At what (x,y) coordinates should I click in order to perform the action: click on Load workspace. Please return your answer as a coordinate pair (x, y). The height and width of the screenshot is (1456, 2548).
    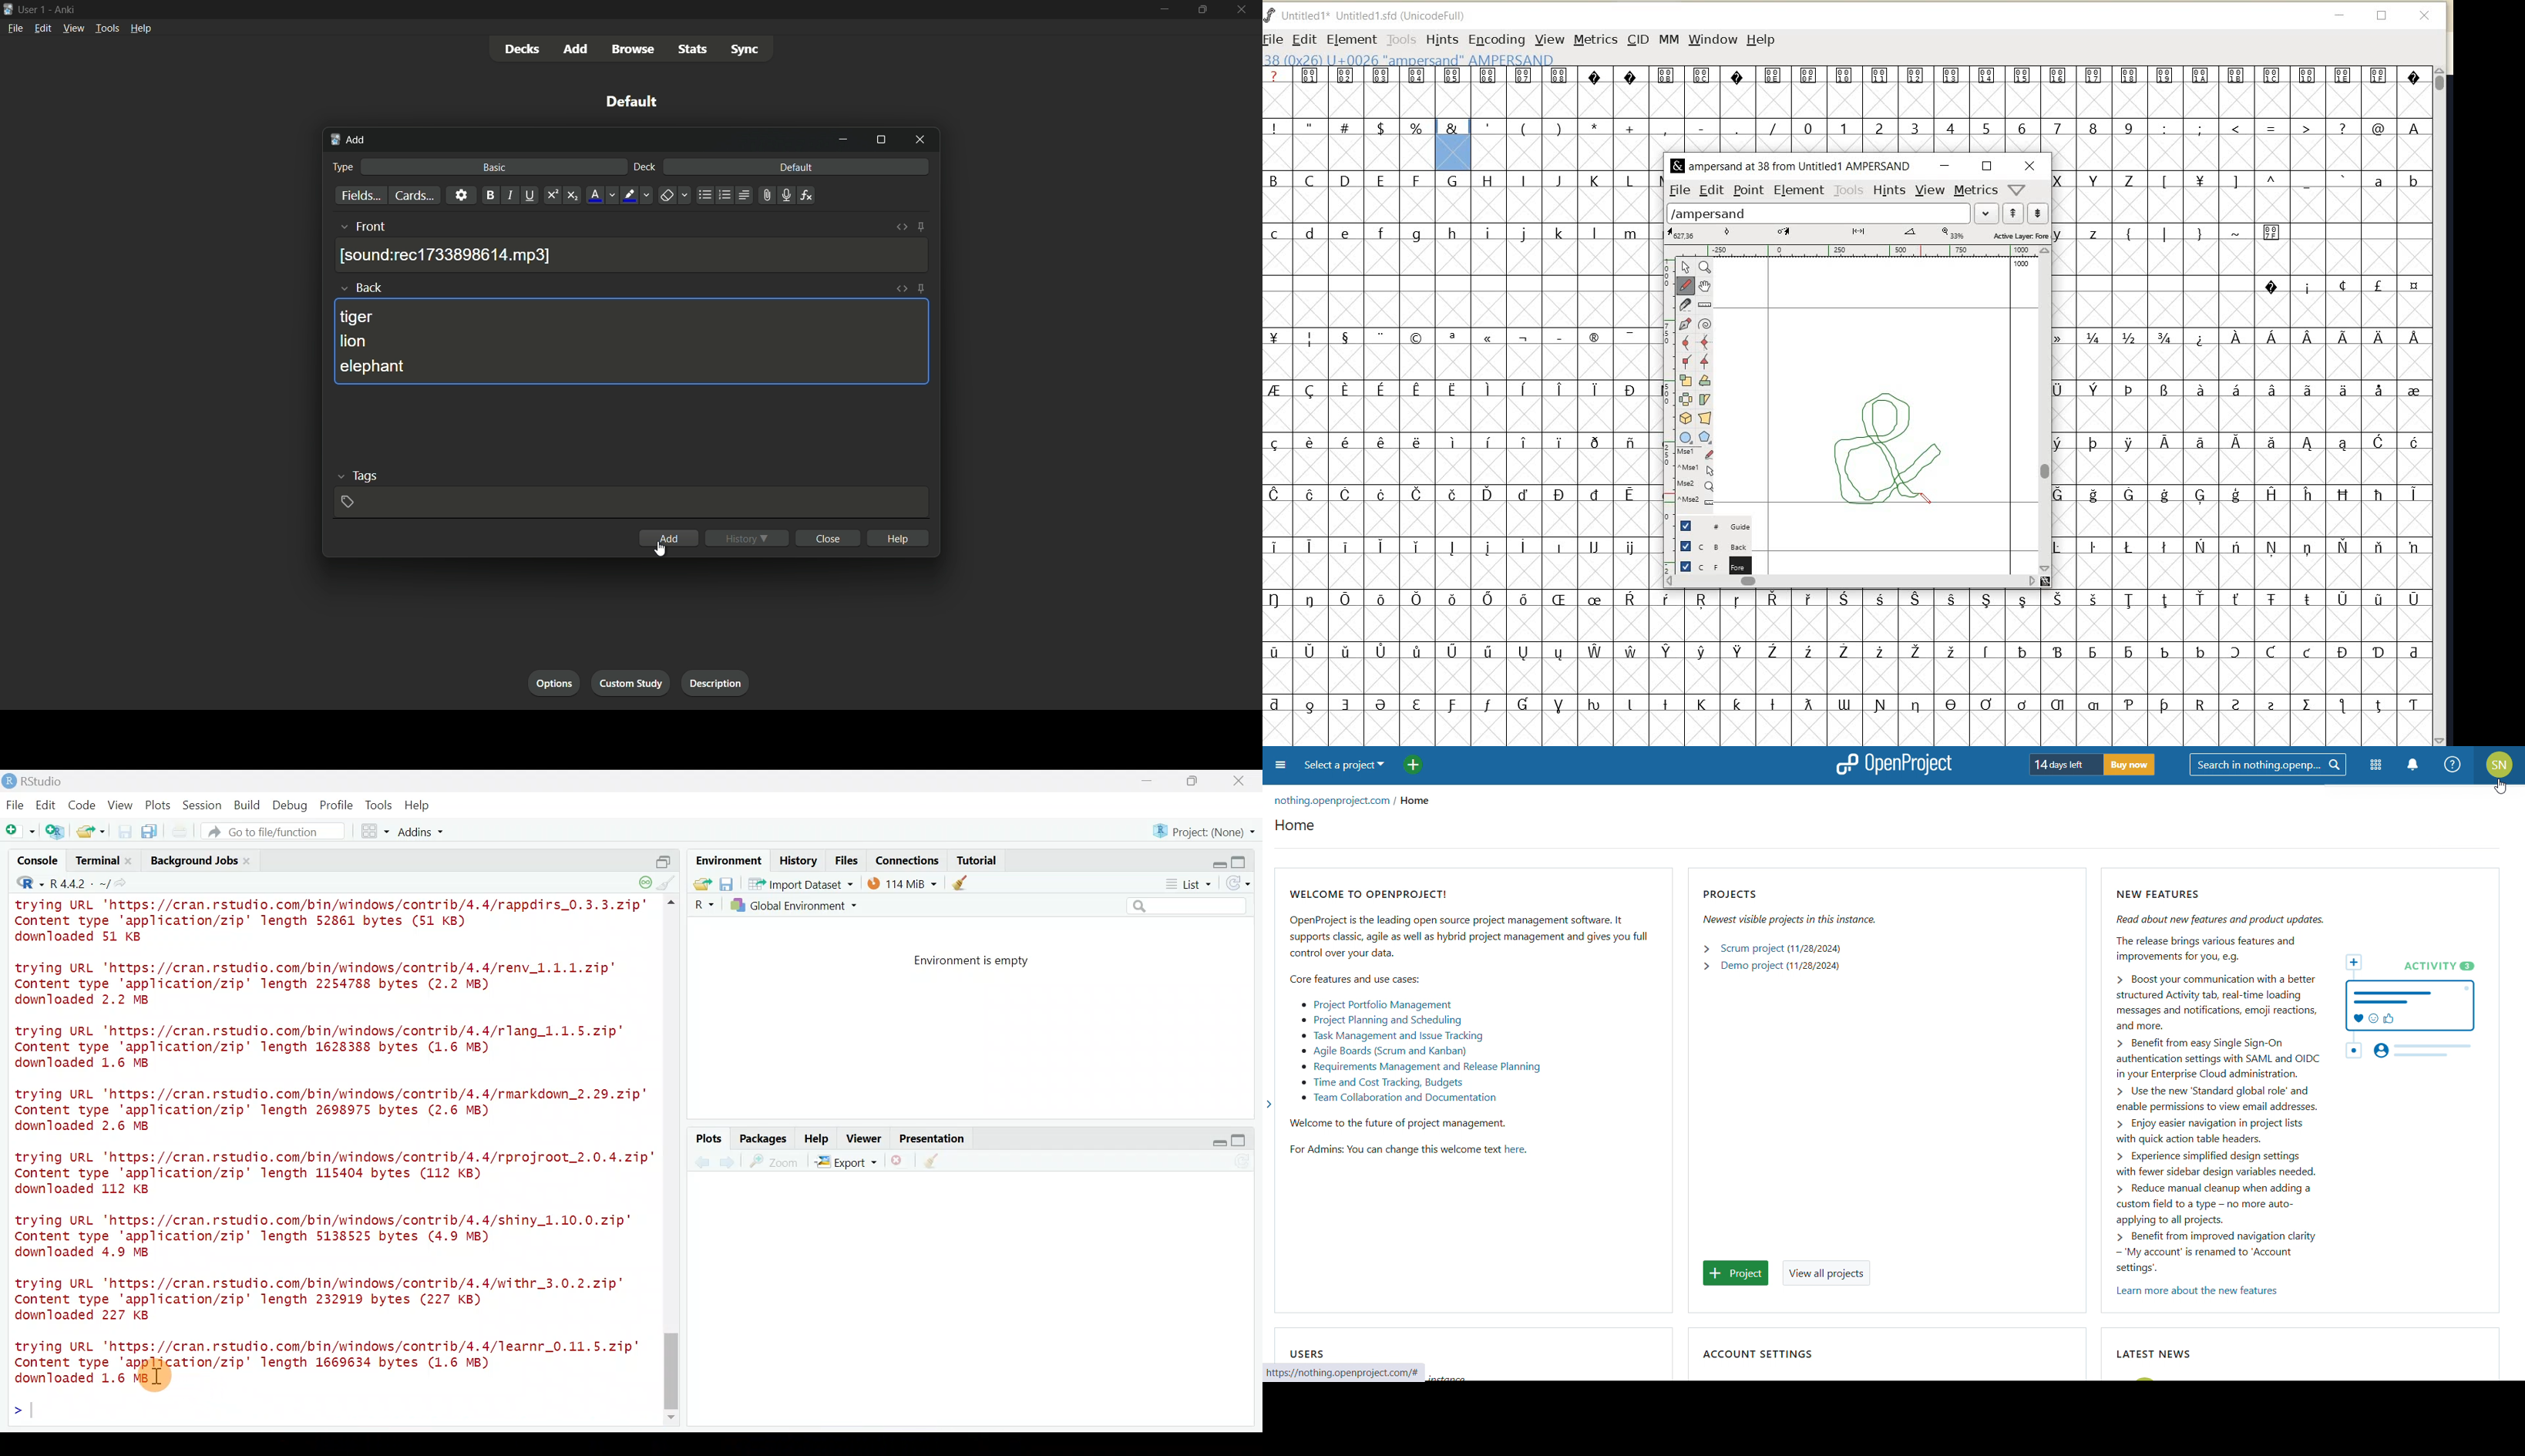
    Looking at the image, I should click on (699, 884).